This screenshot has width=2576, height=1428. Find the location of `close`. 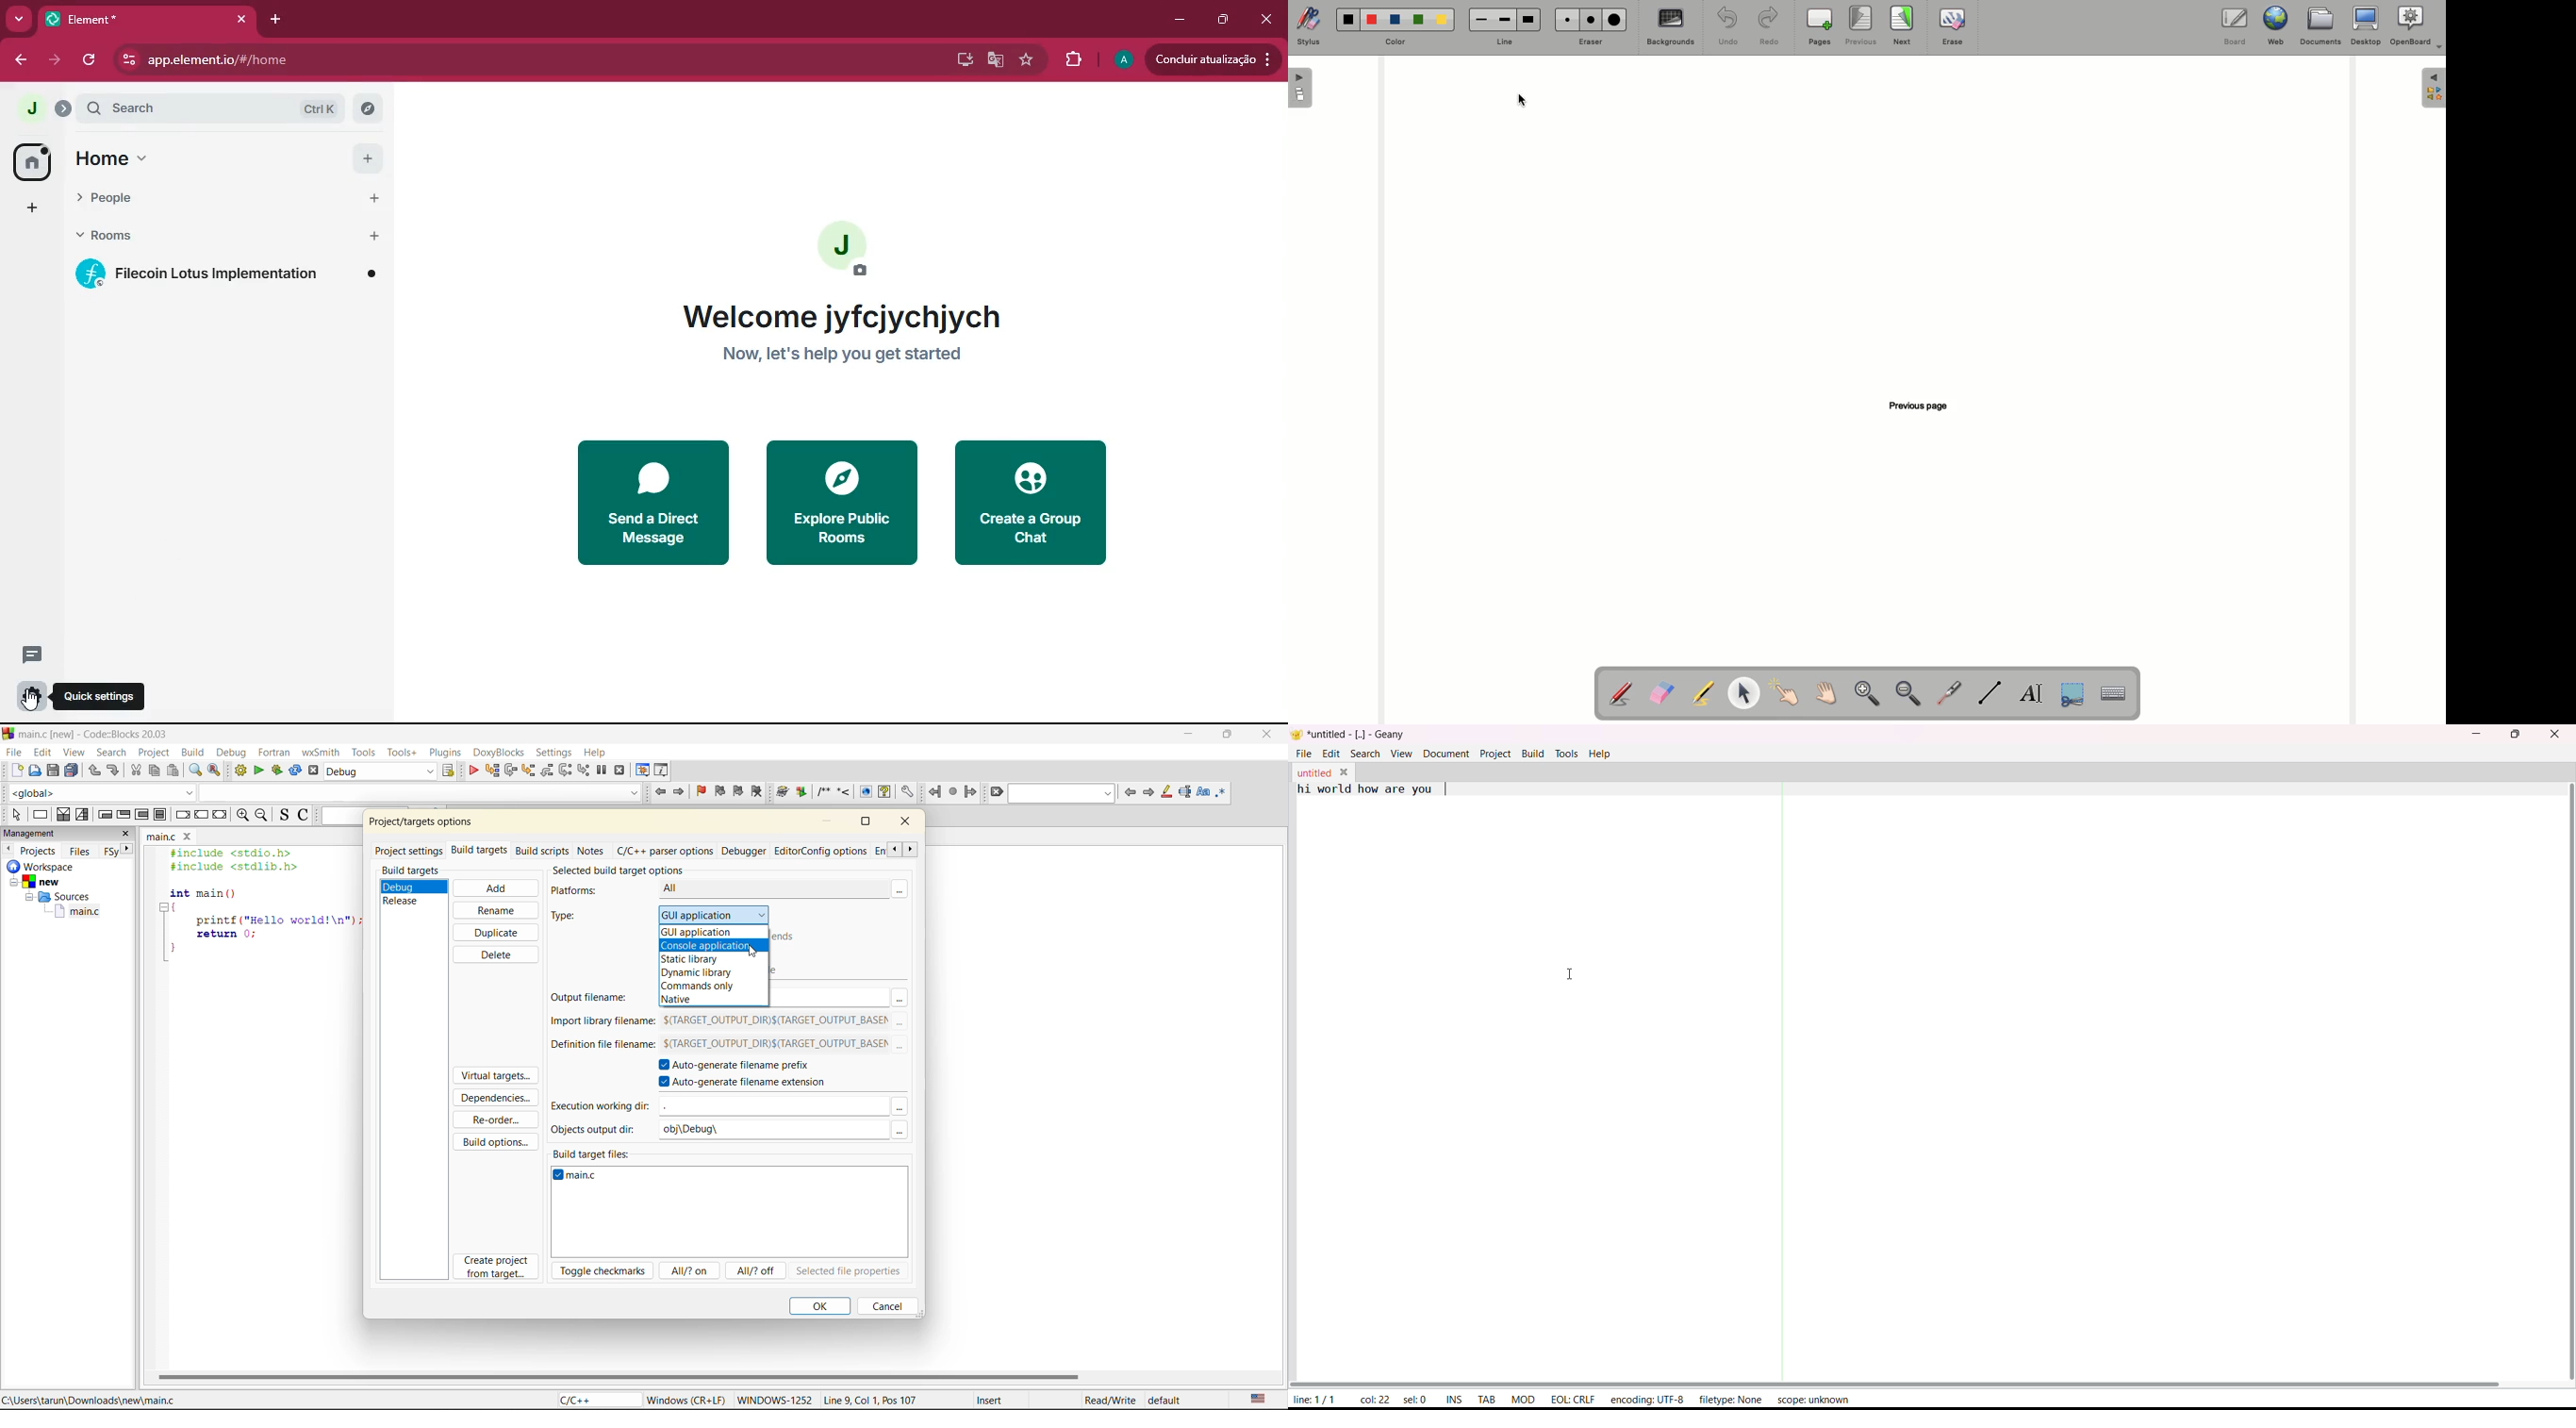

close is located at coordinates (1269, 19).